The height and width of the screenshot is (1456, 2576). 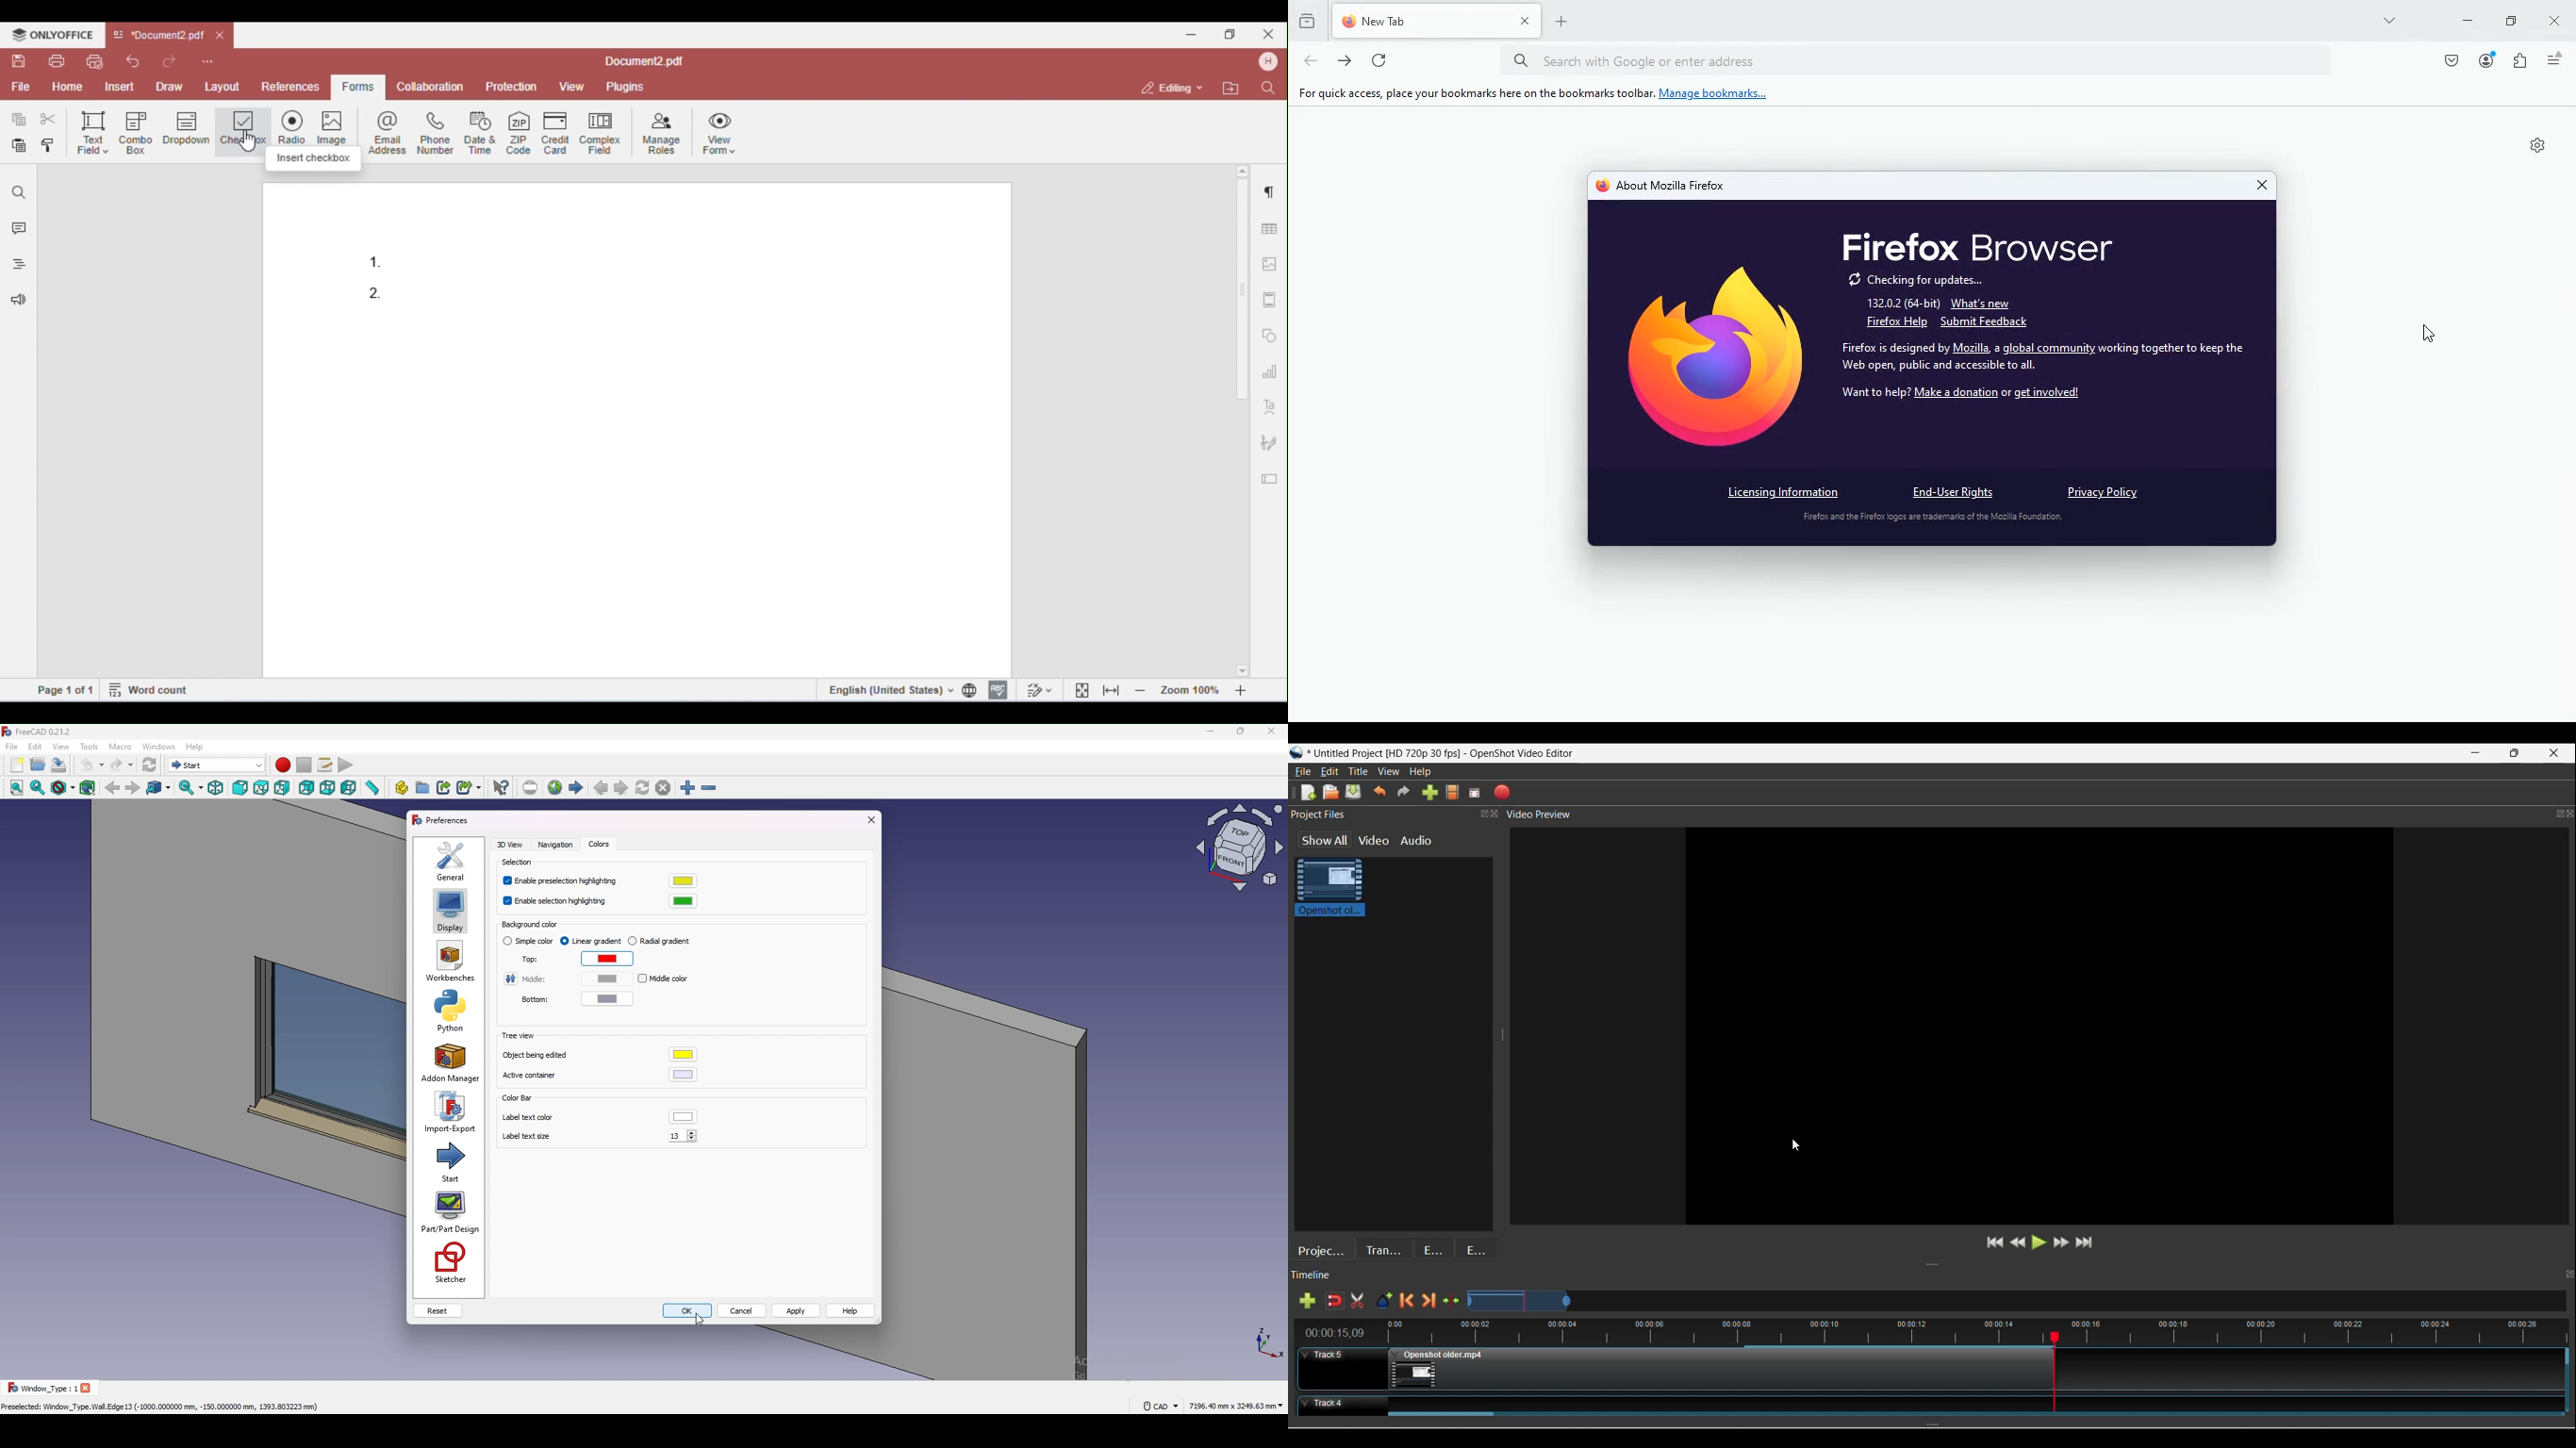 What do you see at coordinates (328, 788) in the screenshot?
I see `bottom` at bounding box center [328, 788].